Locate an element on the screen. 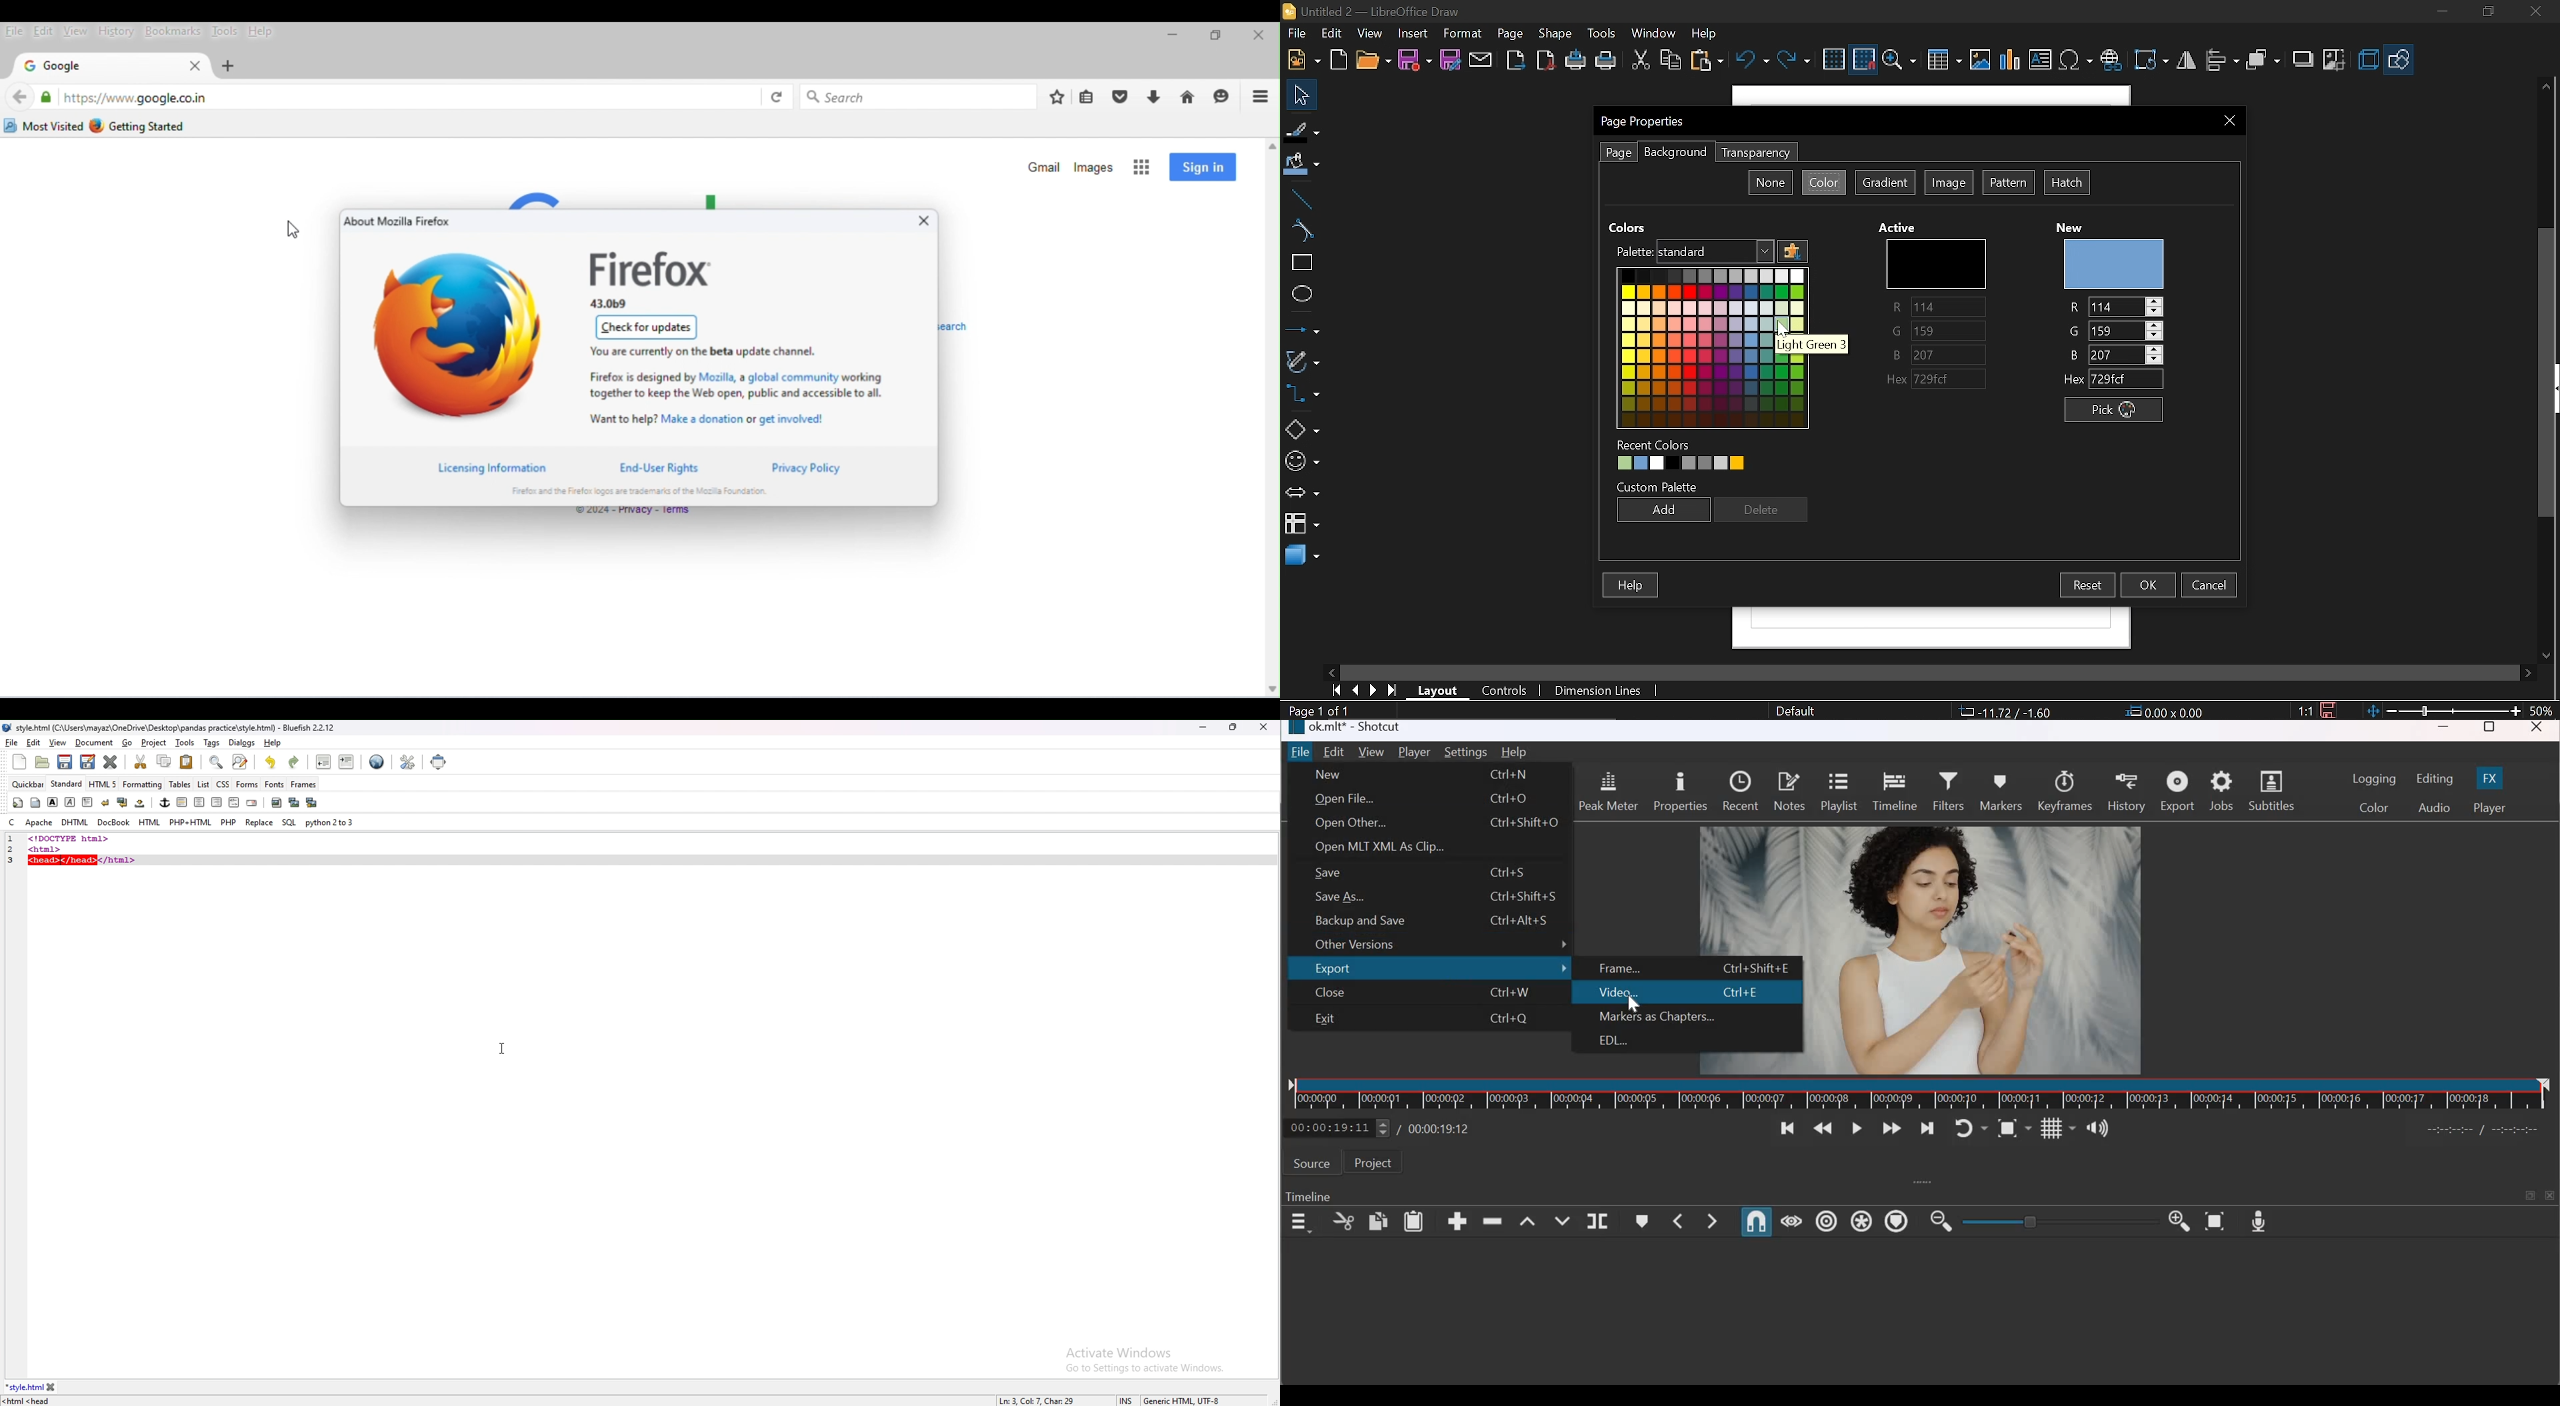 Image resolution: width=2576 pixels, height=1428 pixels. Hex is located at coordinates (2114, 380).